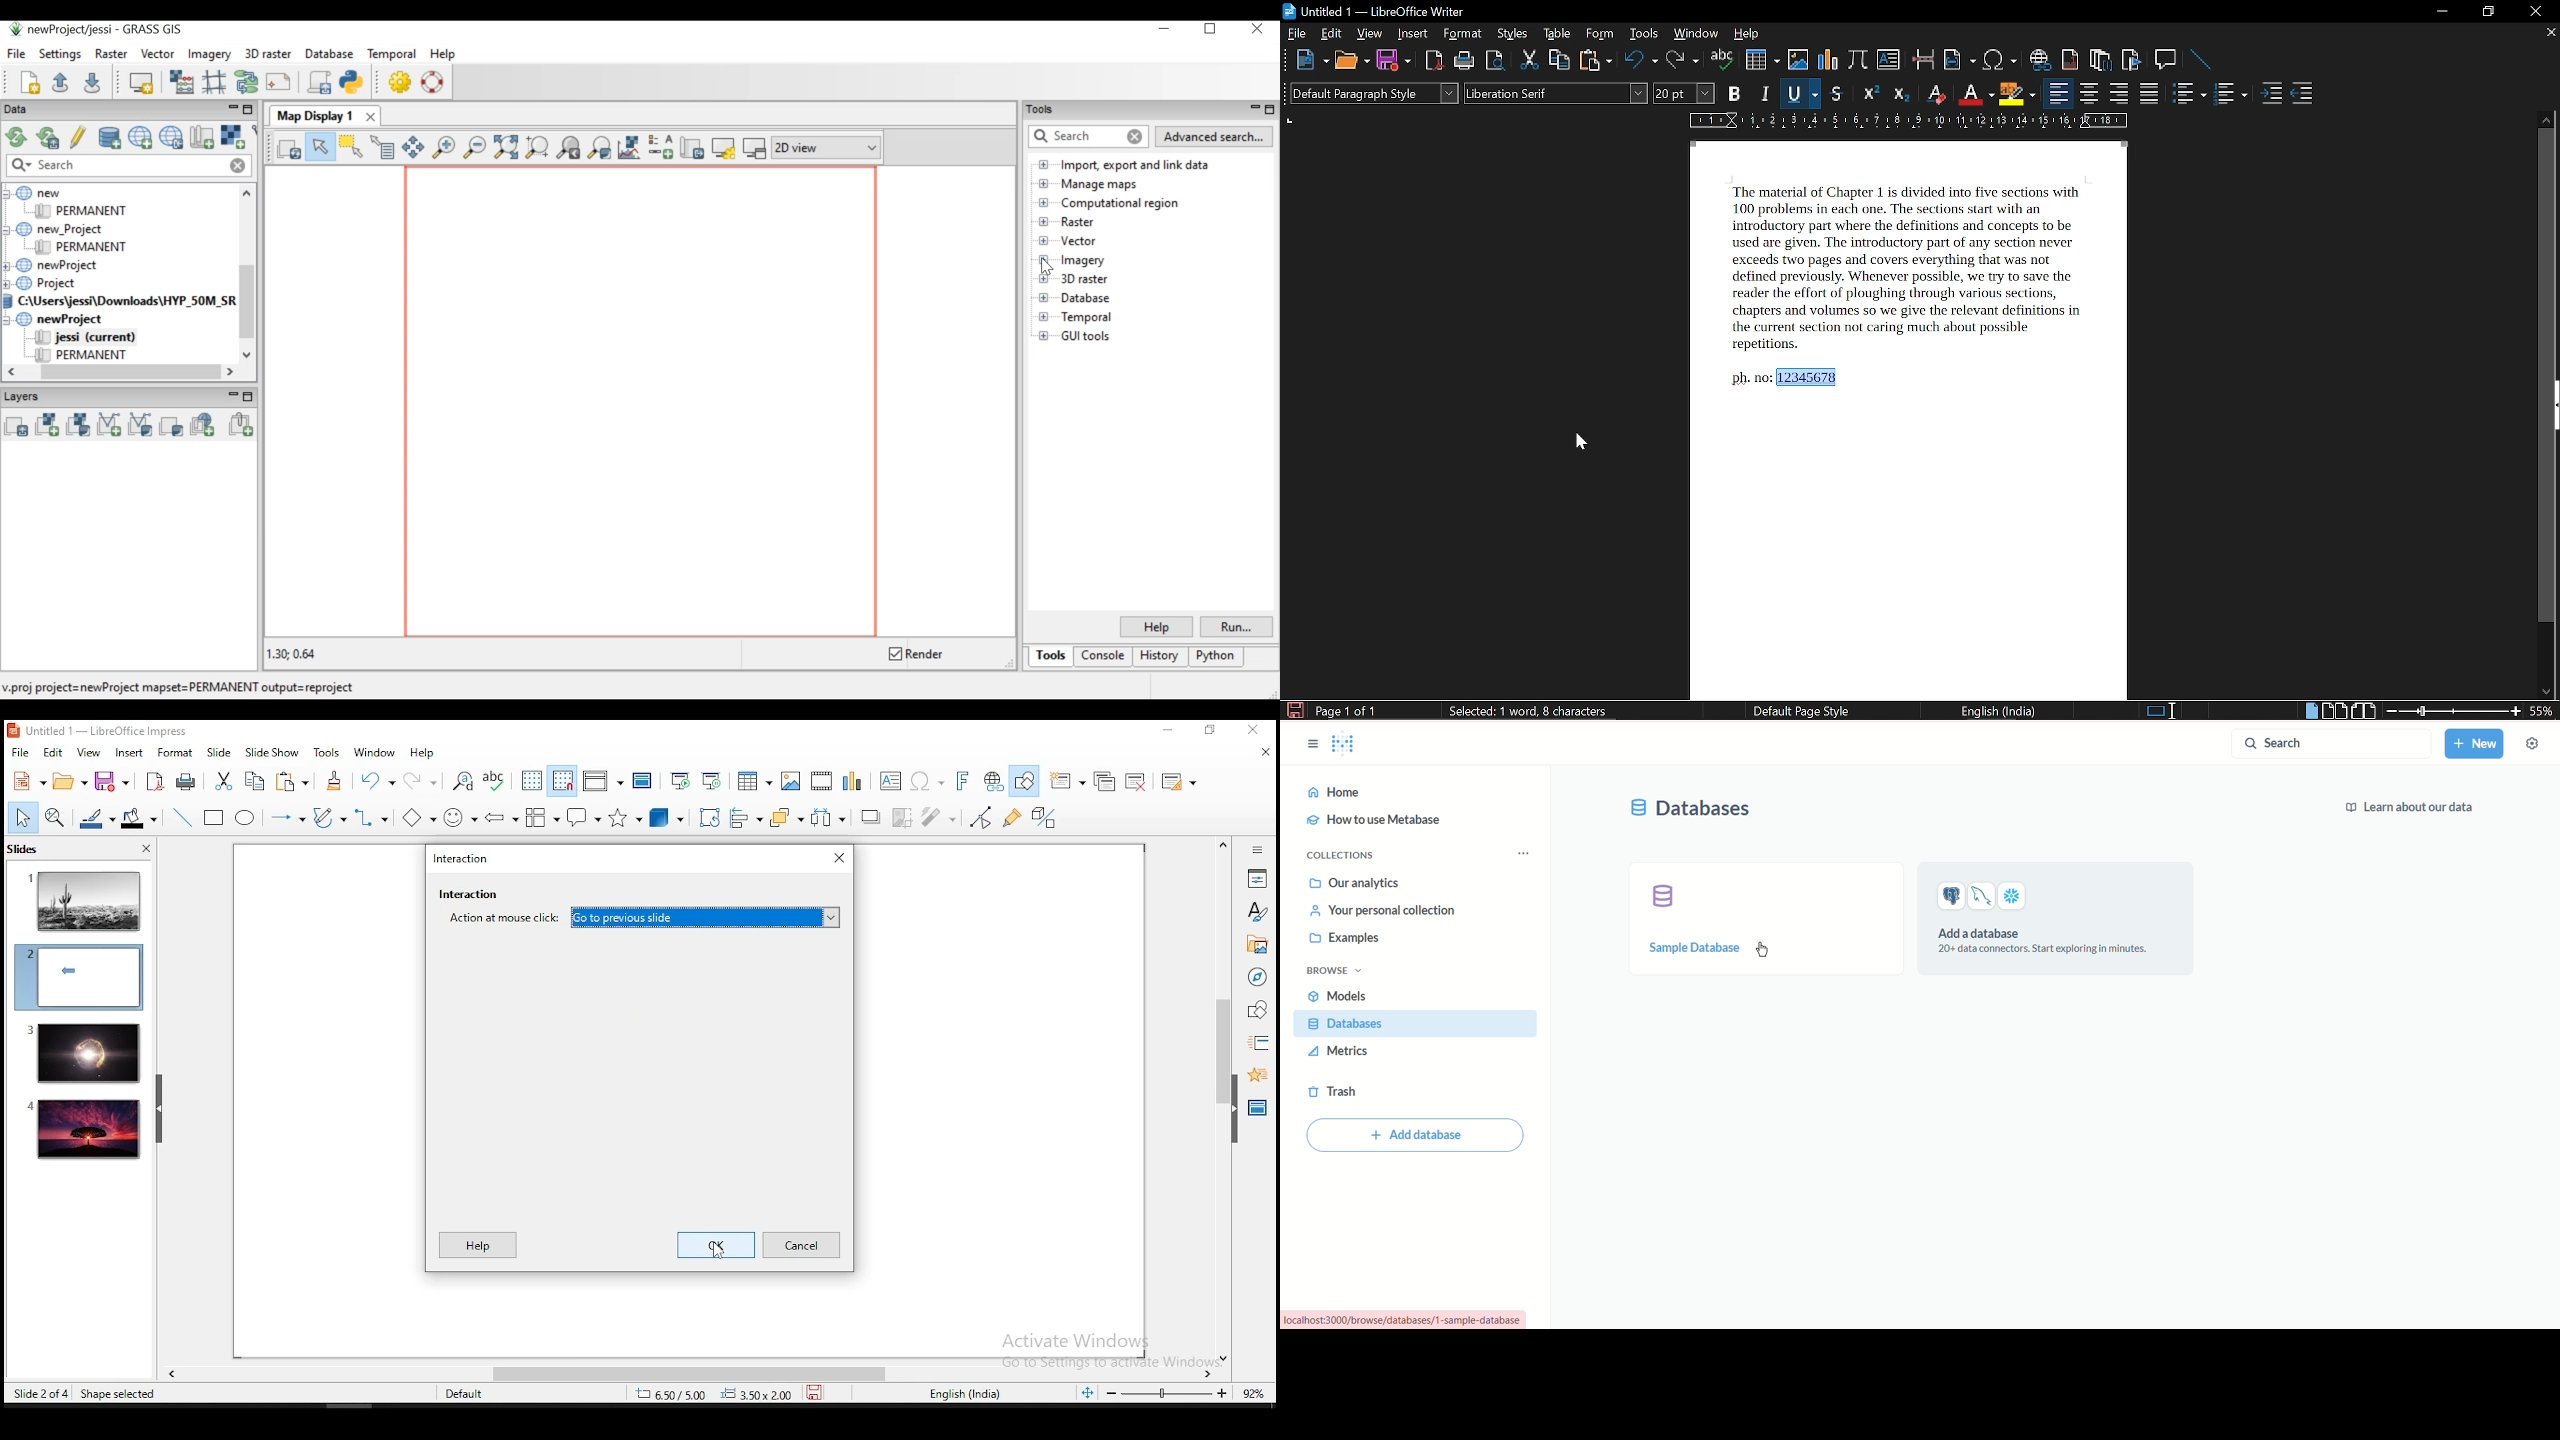 Image resolution: width=2576 pixels, height=1456 pixels. Describe the element at coordinates (830, 818) in the screenshot. I see `distribute` at that location.